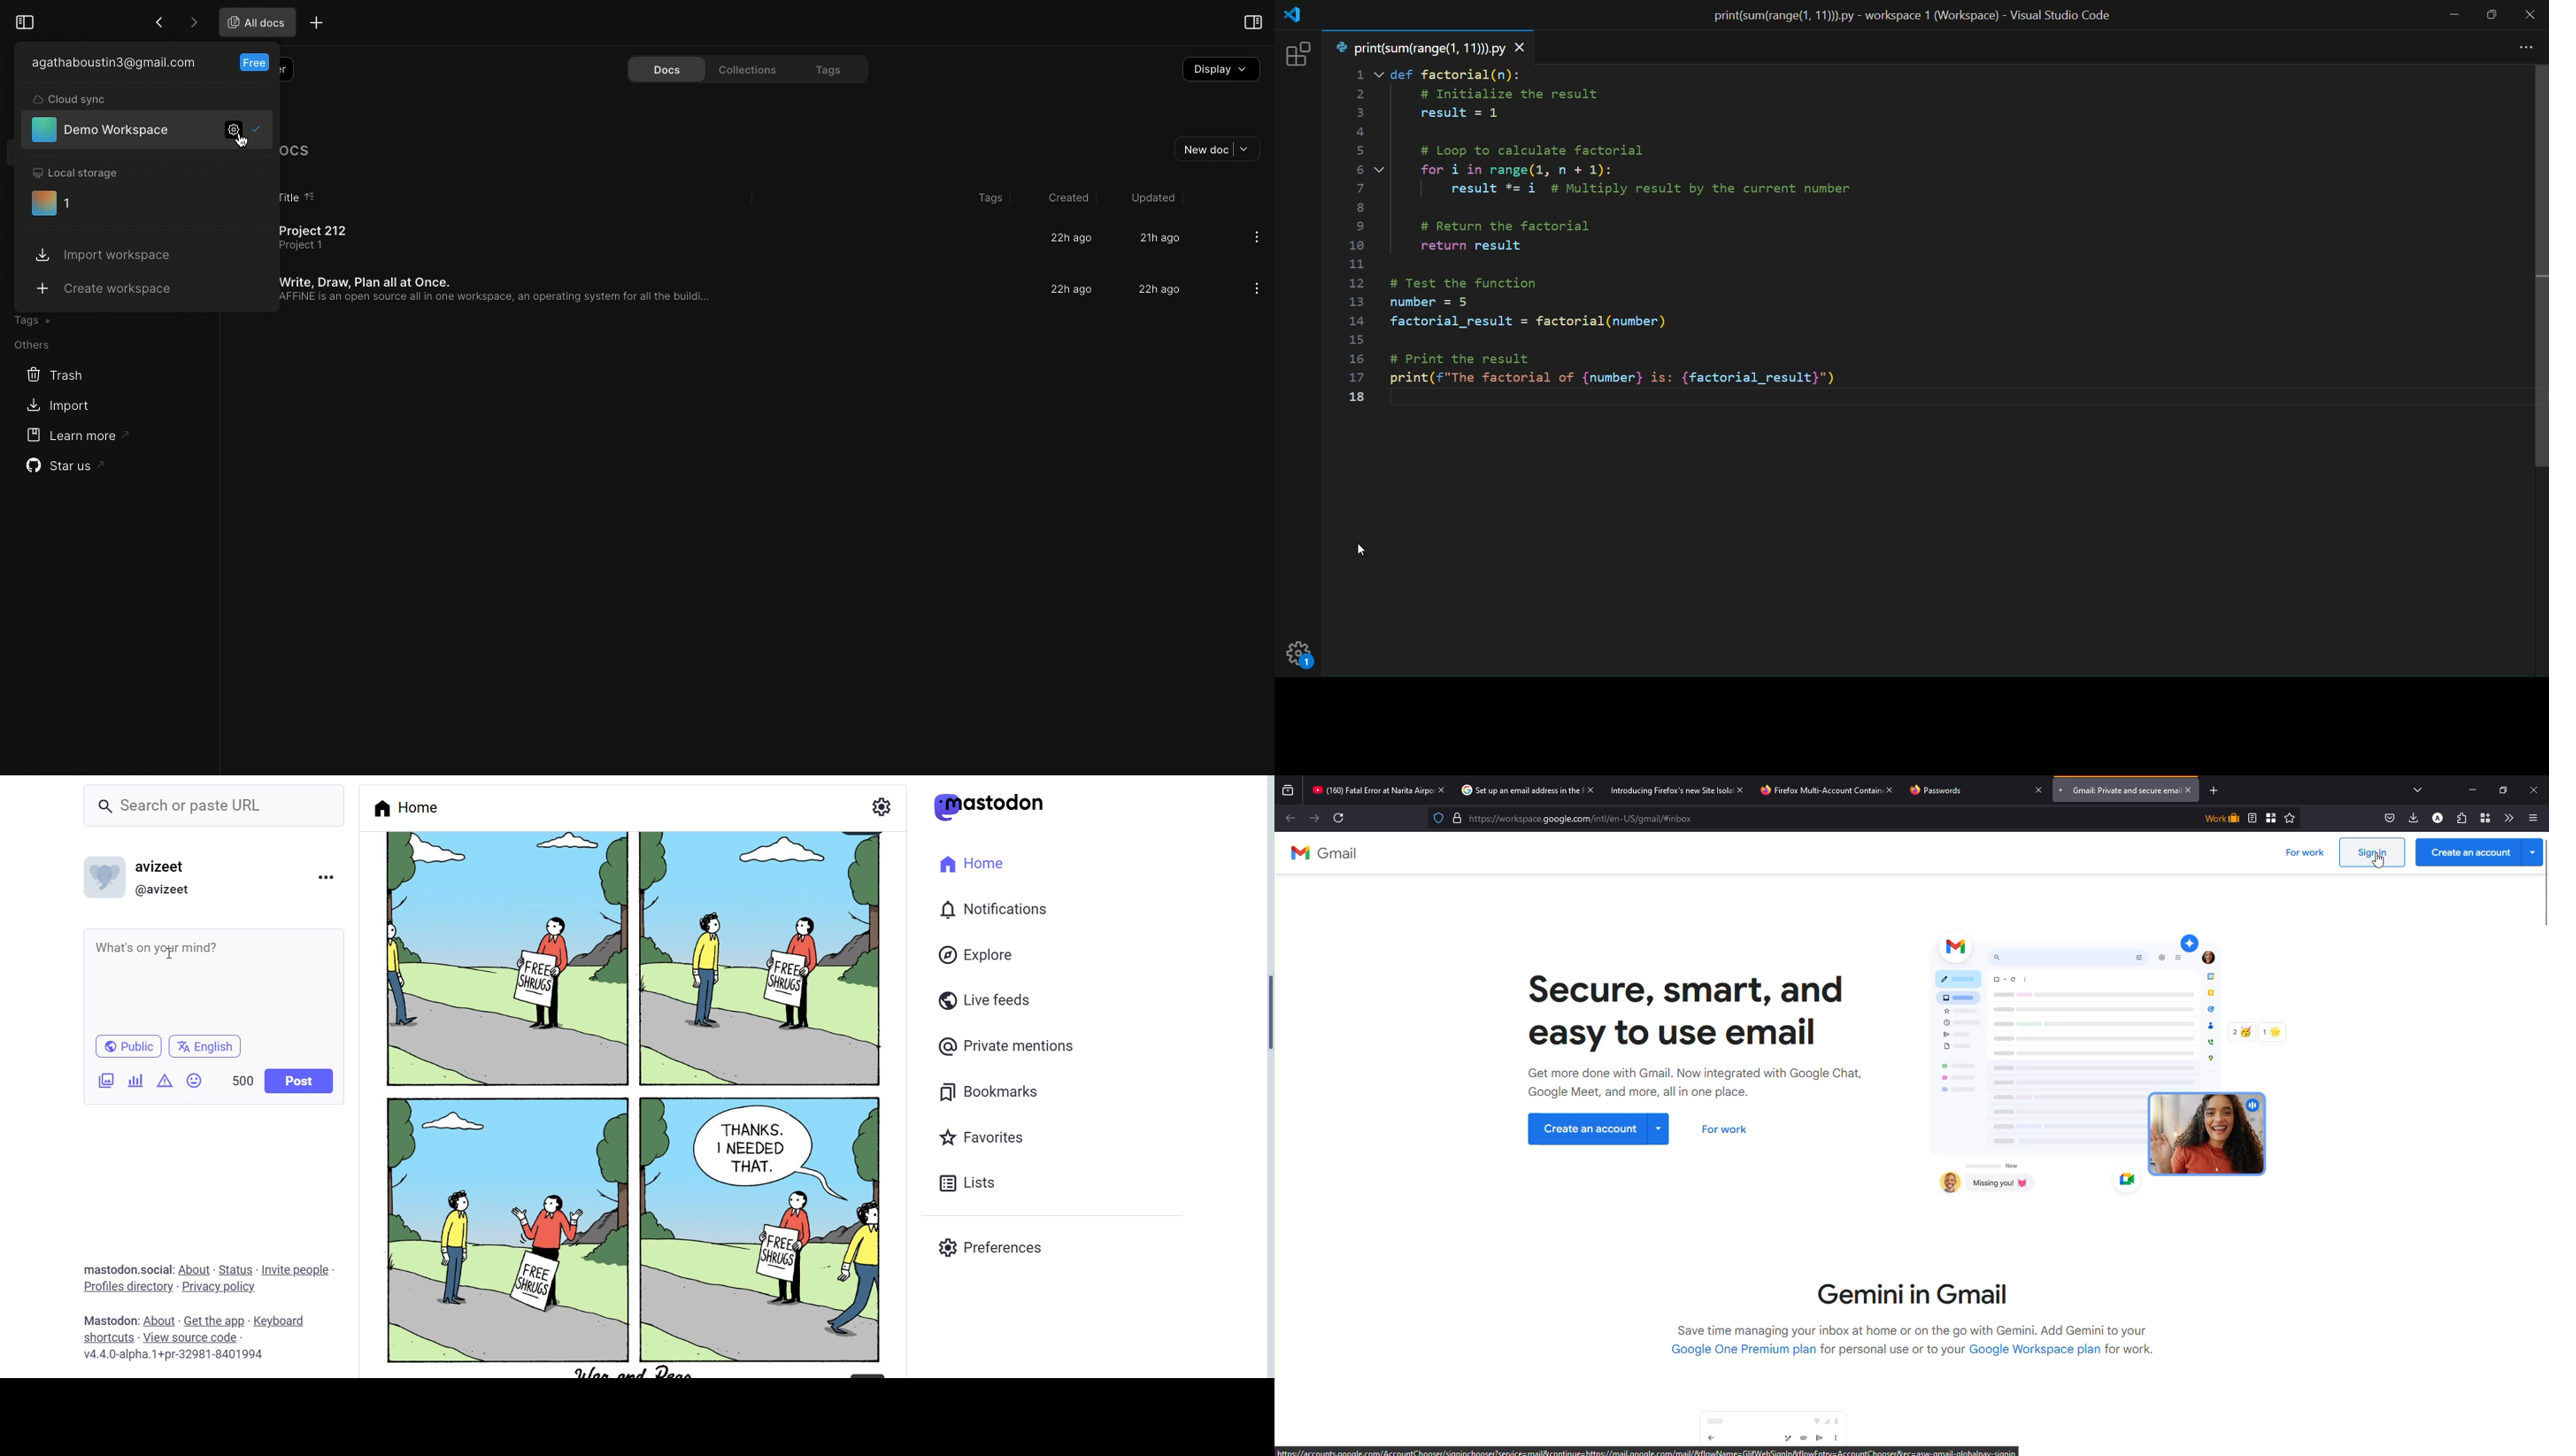 The image size is (2576, 1456). What do you see at coordinates (1157, 291) in the screenshot?
I see `22h ago` at bounding box center [1157, 291].